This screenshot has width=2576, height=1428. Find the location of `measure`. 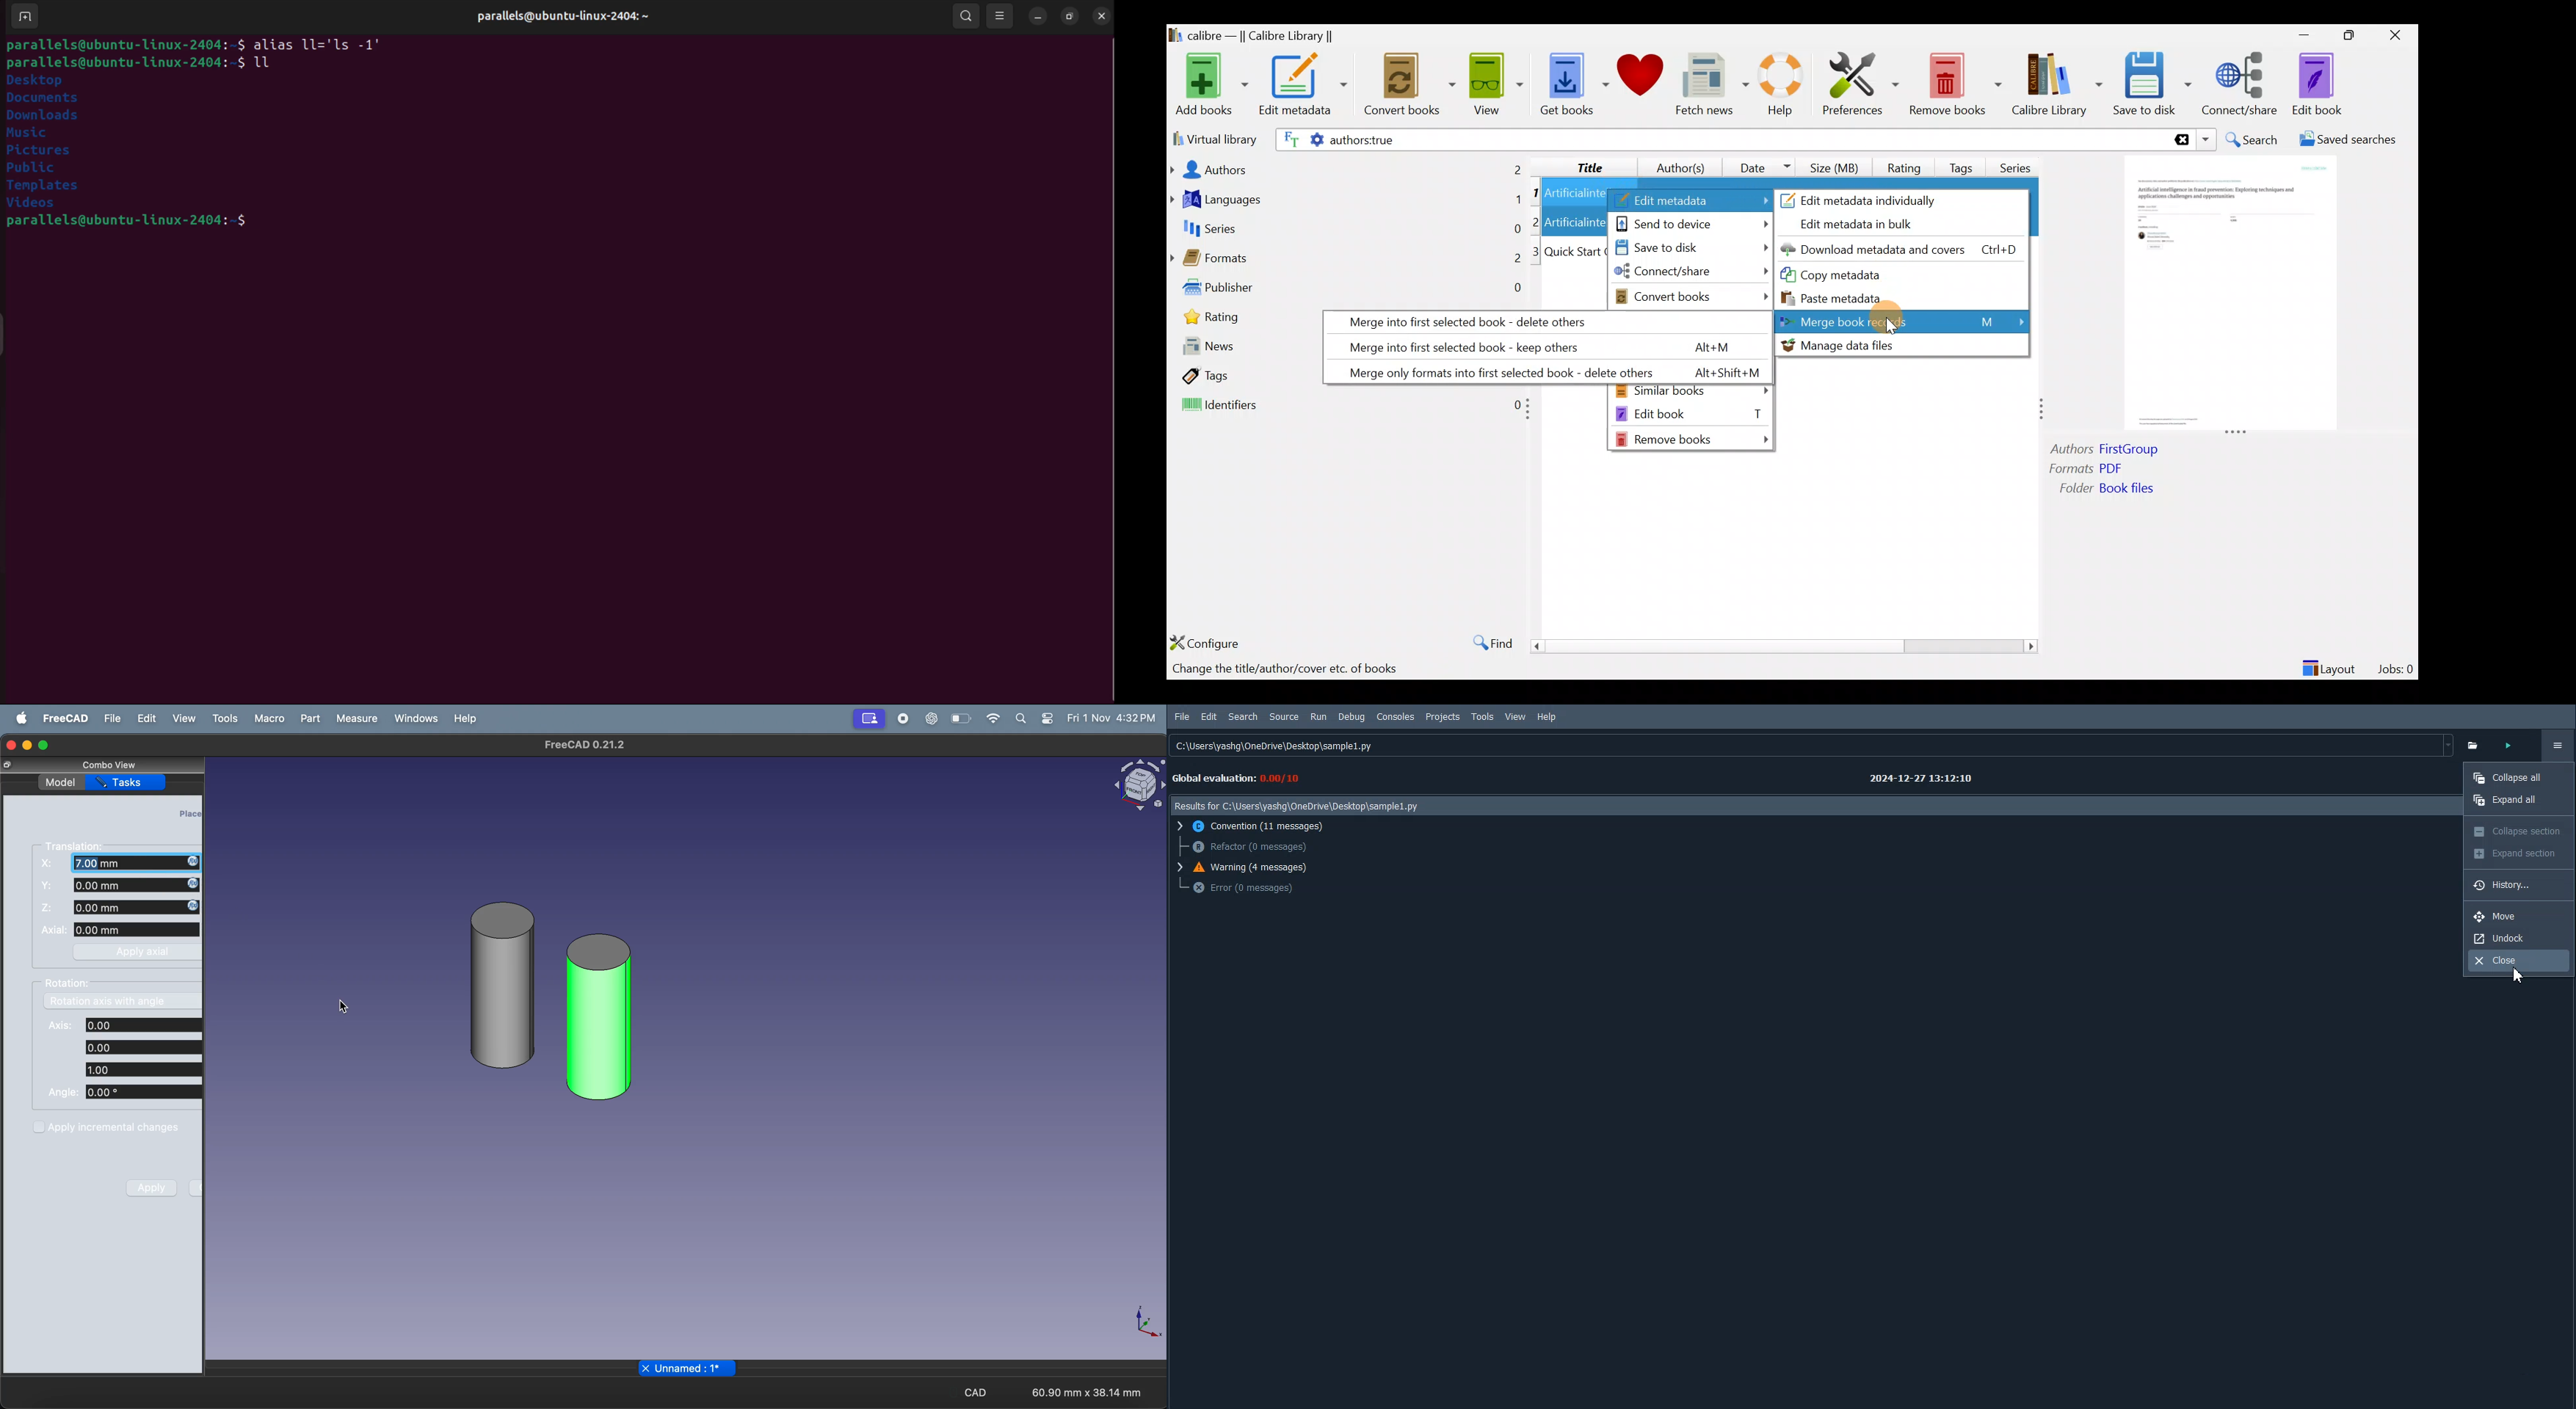

measure is located at coordinates (356, 718).